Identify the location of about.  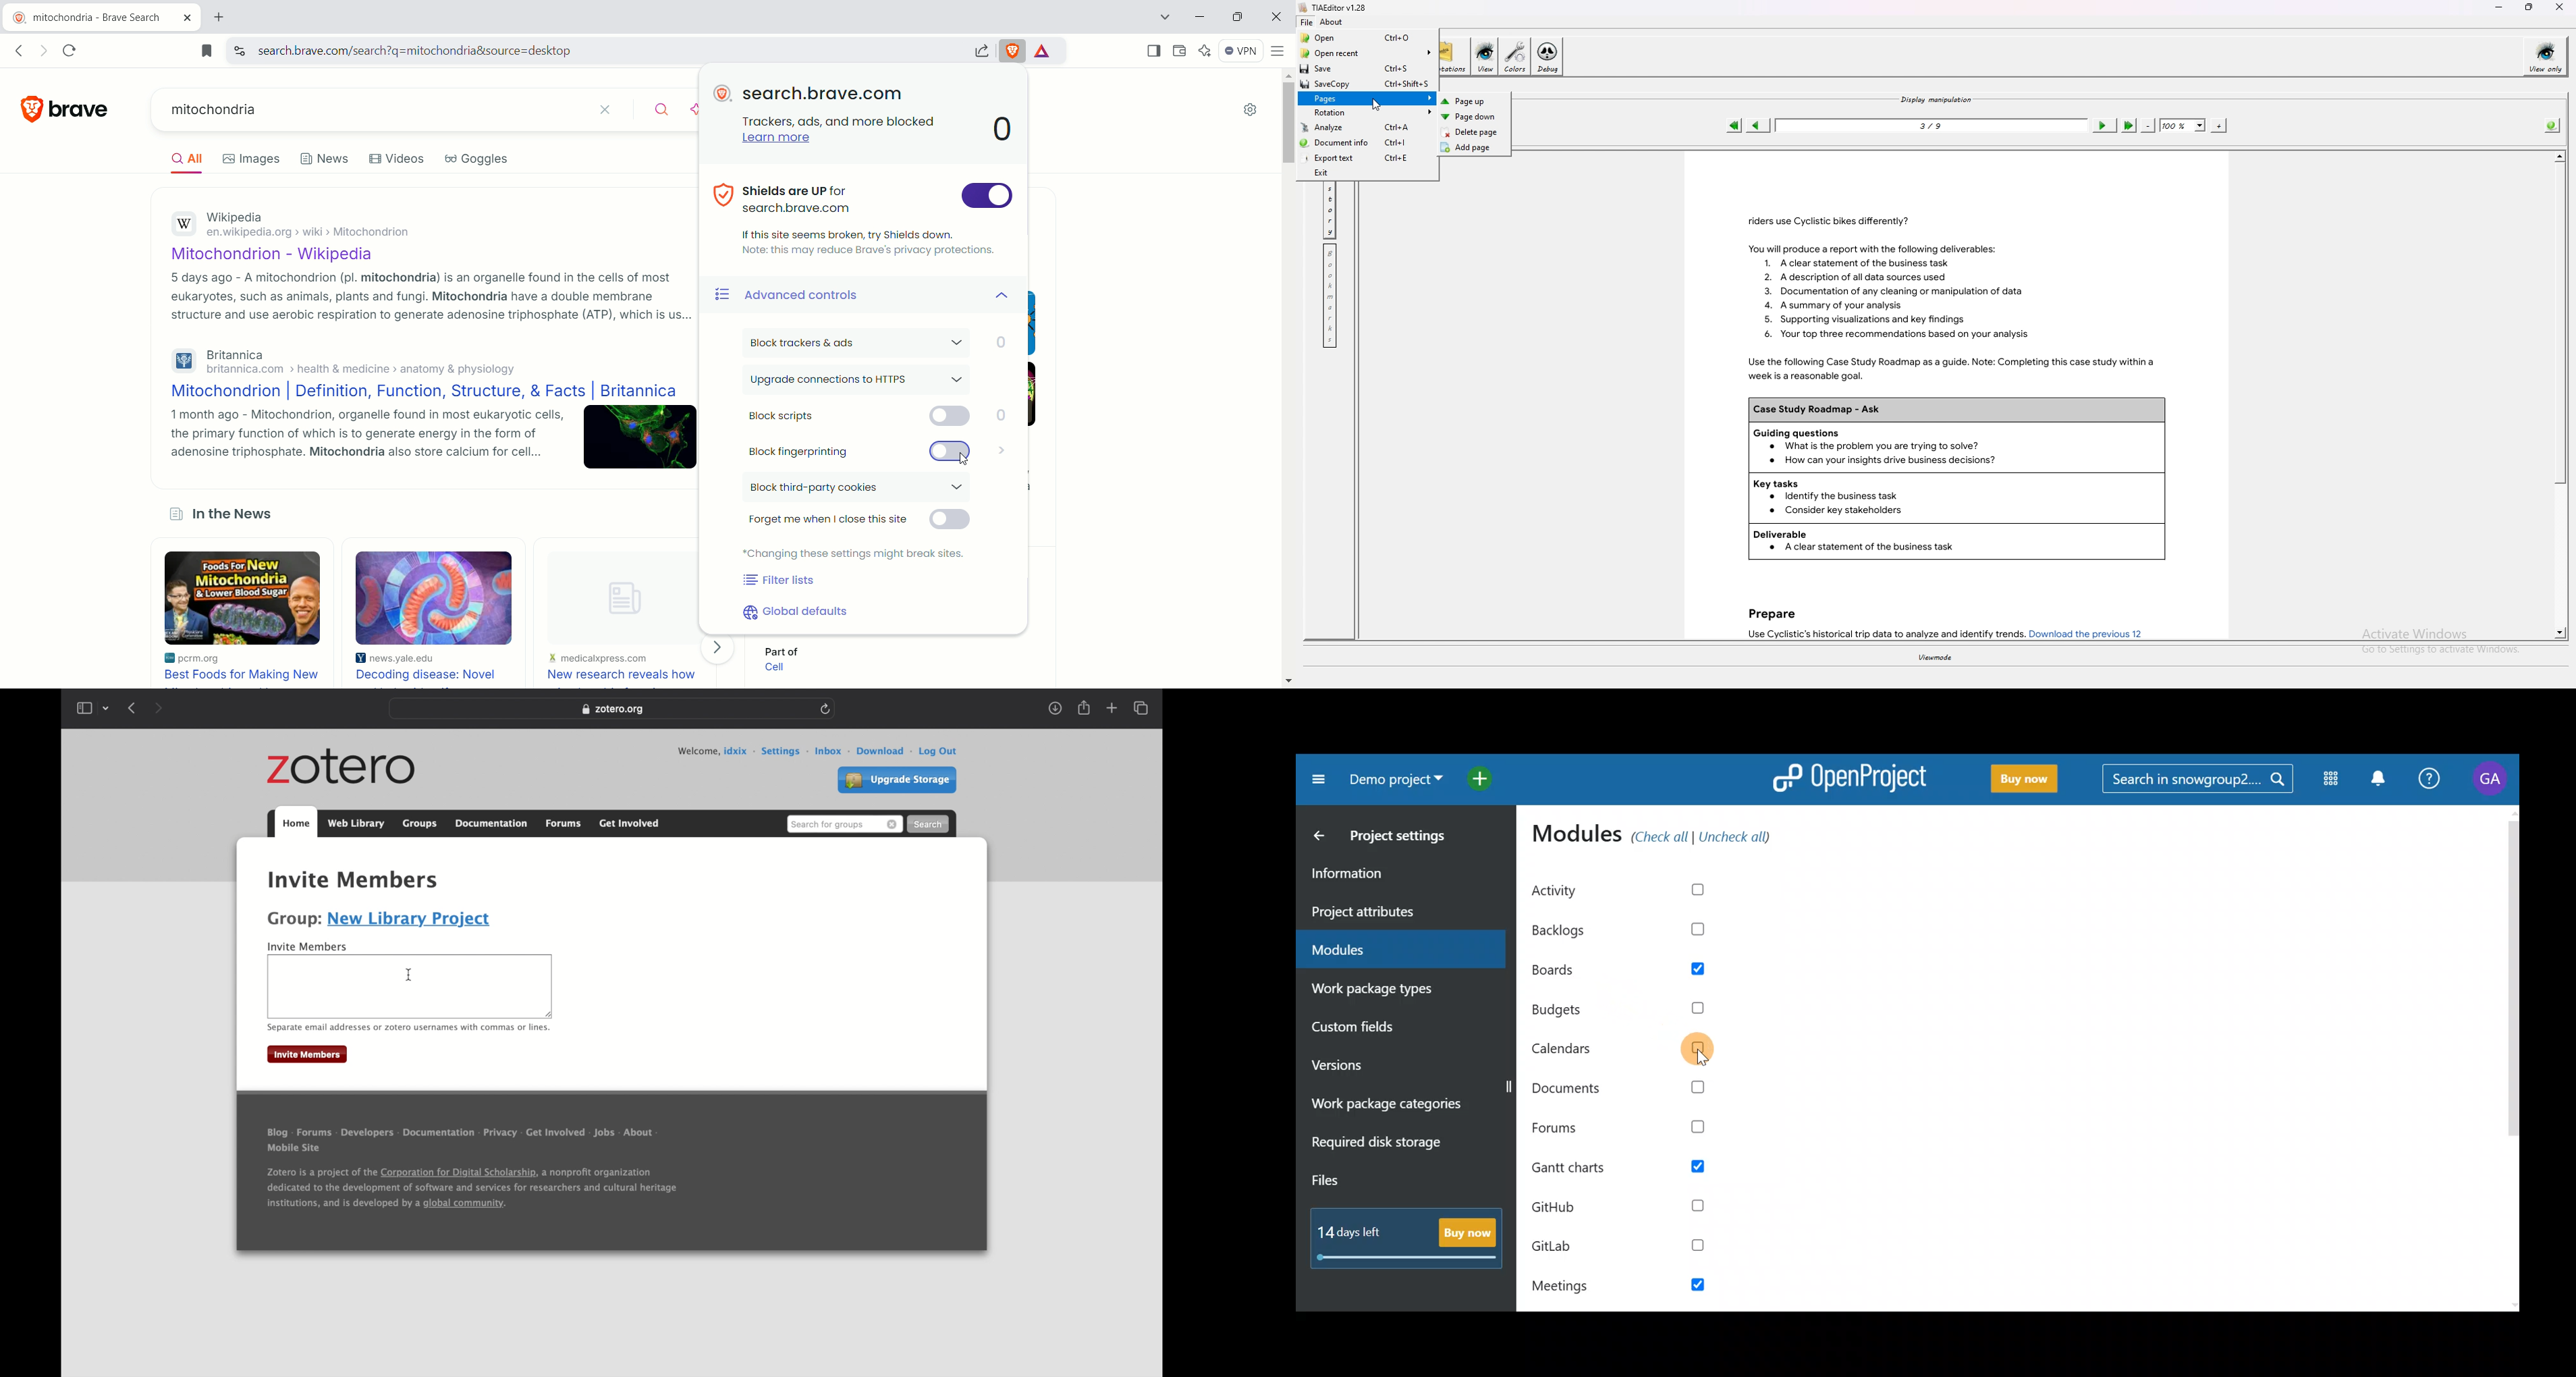
(641, 1133).